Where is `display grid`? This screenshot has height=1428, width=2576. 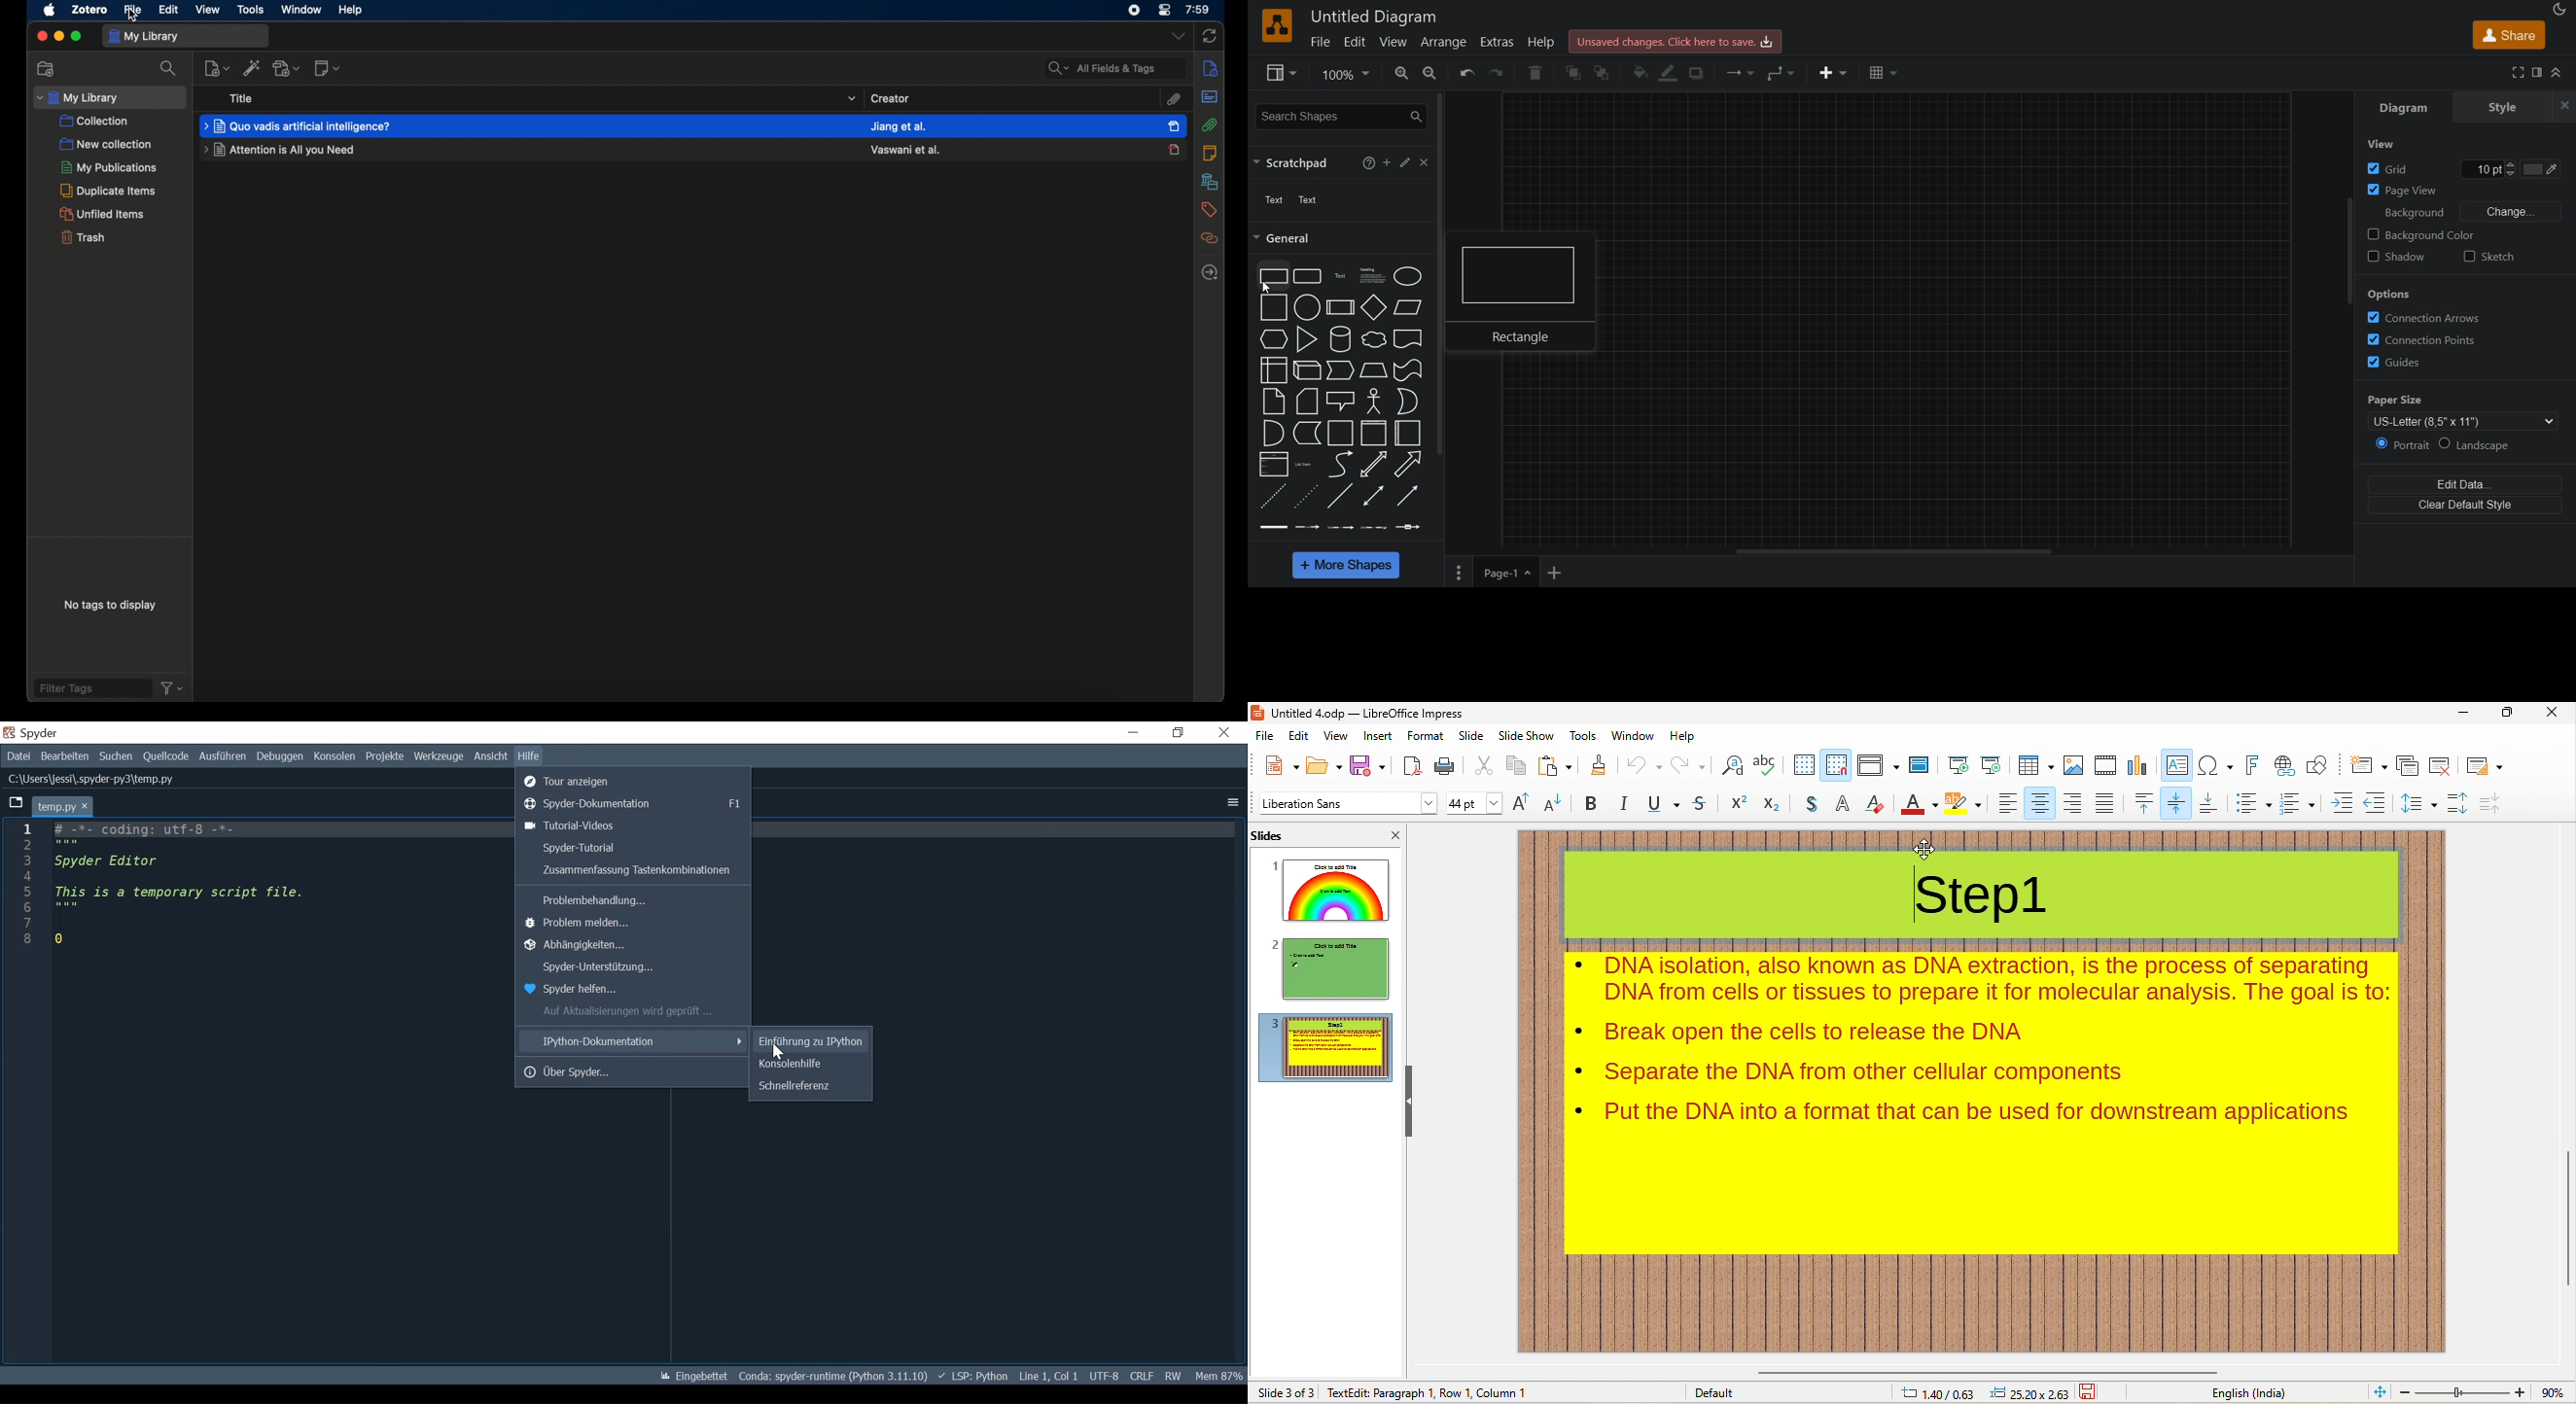 display grid is located at coordinates (1802, 763).